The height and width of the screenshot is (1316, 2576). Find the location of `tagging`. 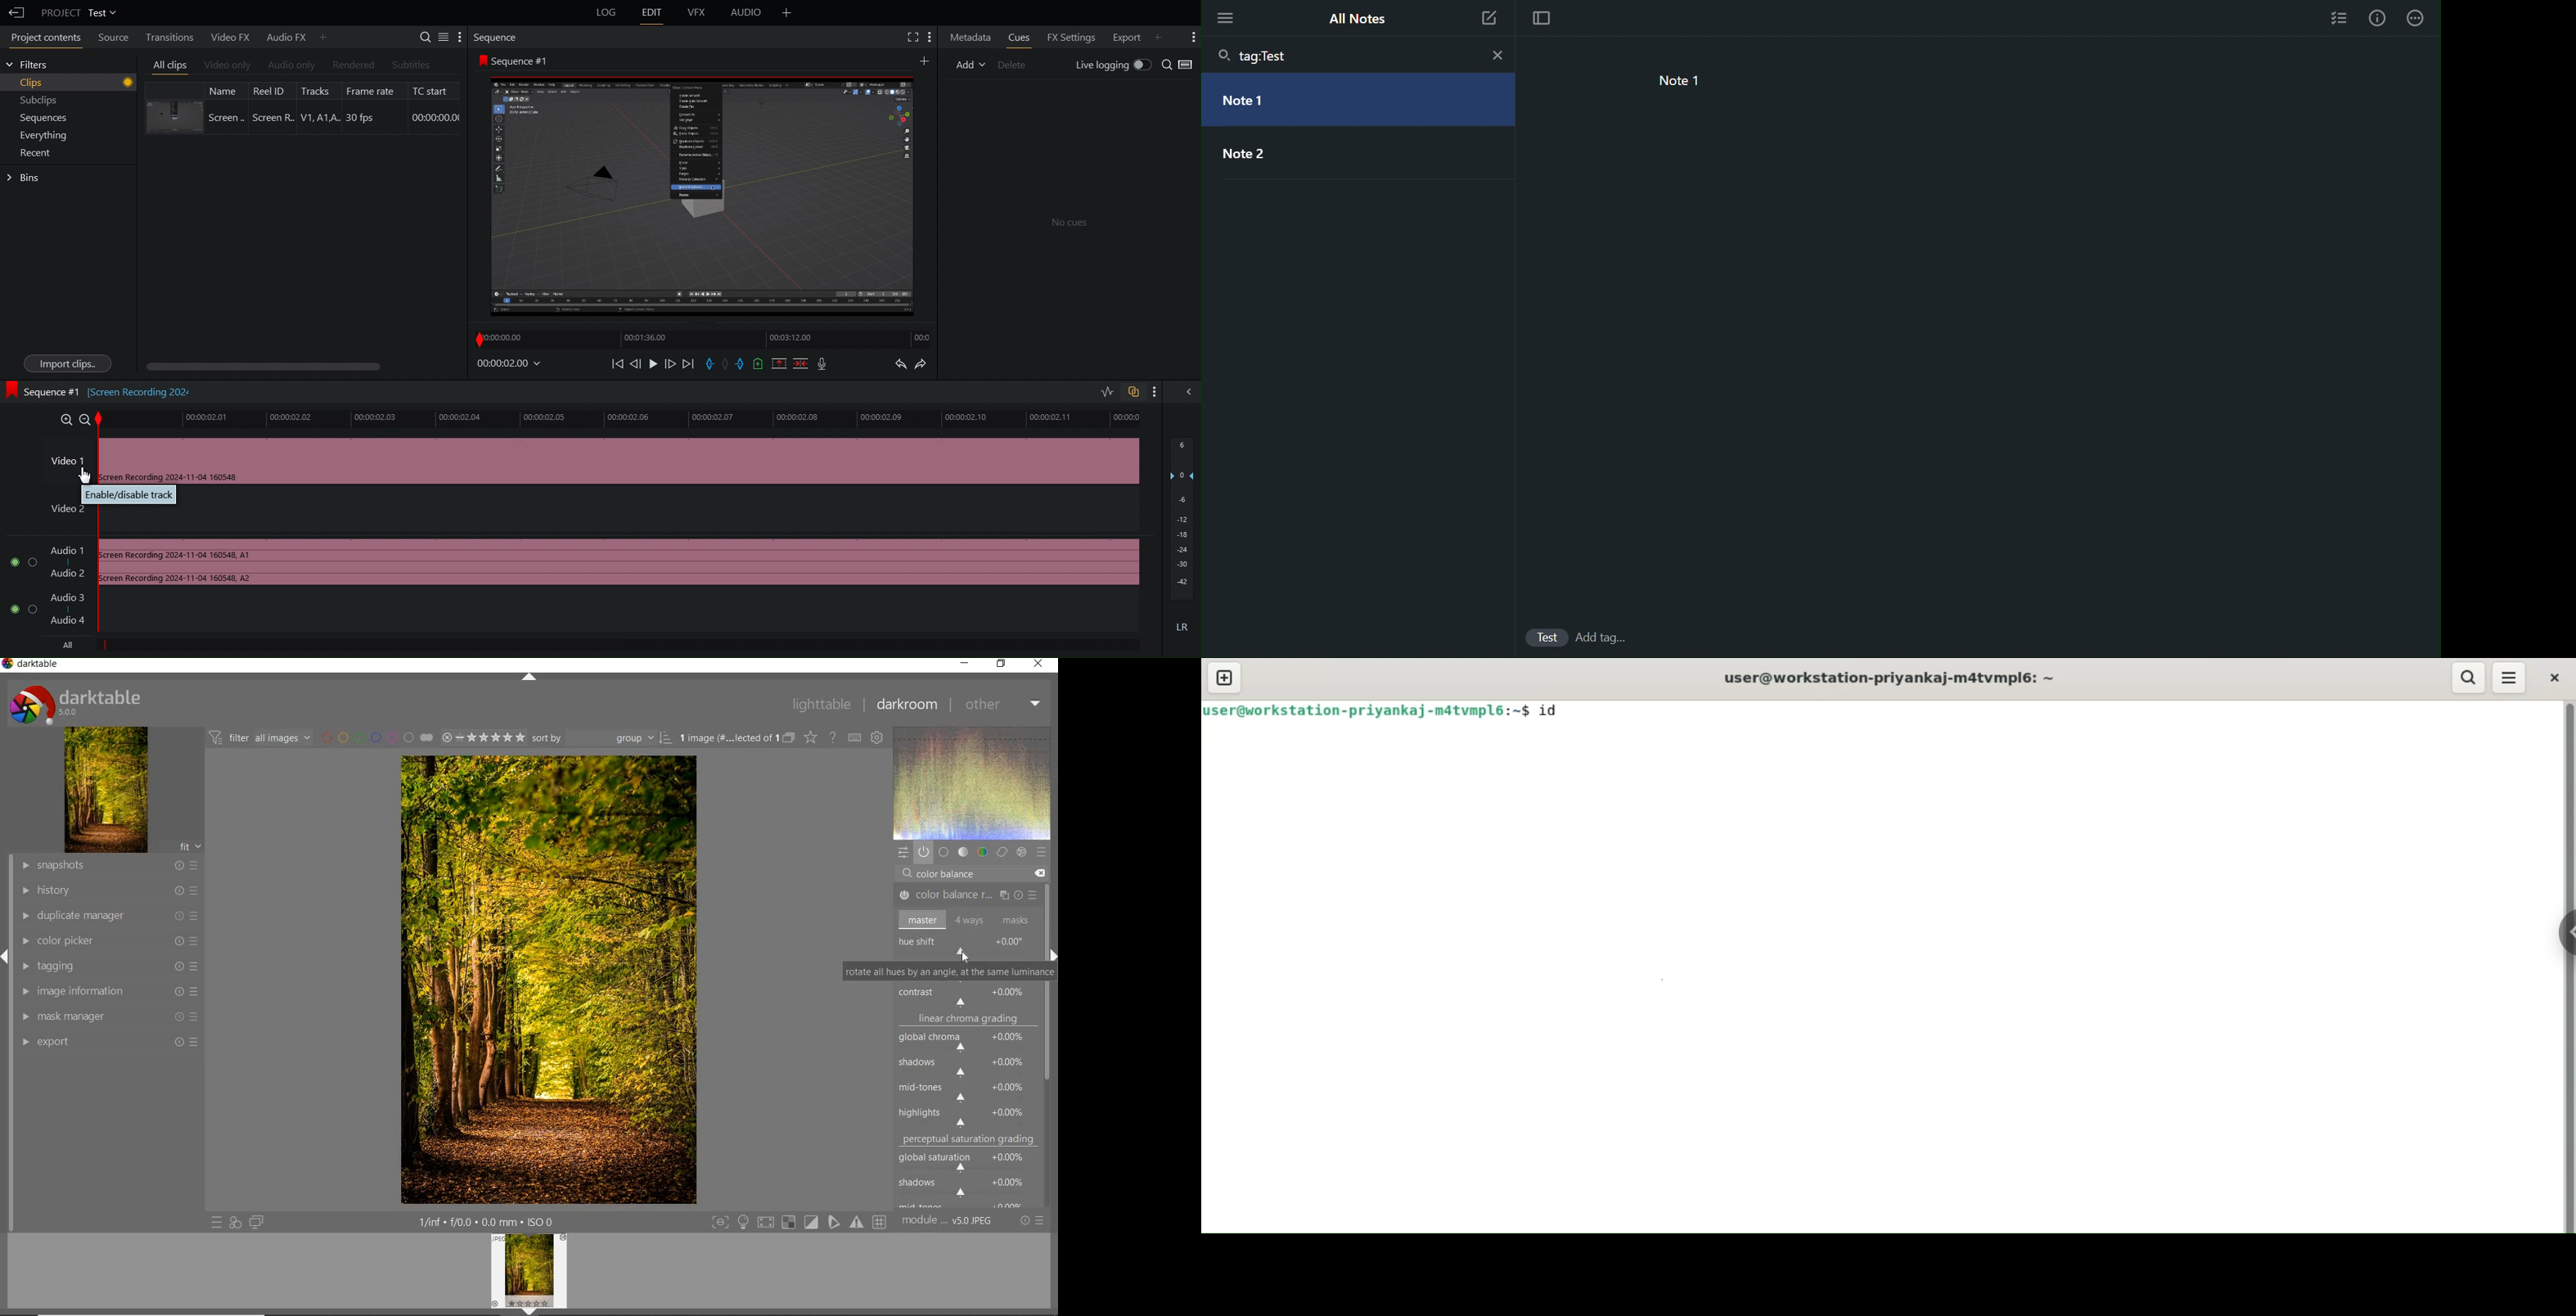

tagging is located at coordinates (108, 967).